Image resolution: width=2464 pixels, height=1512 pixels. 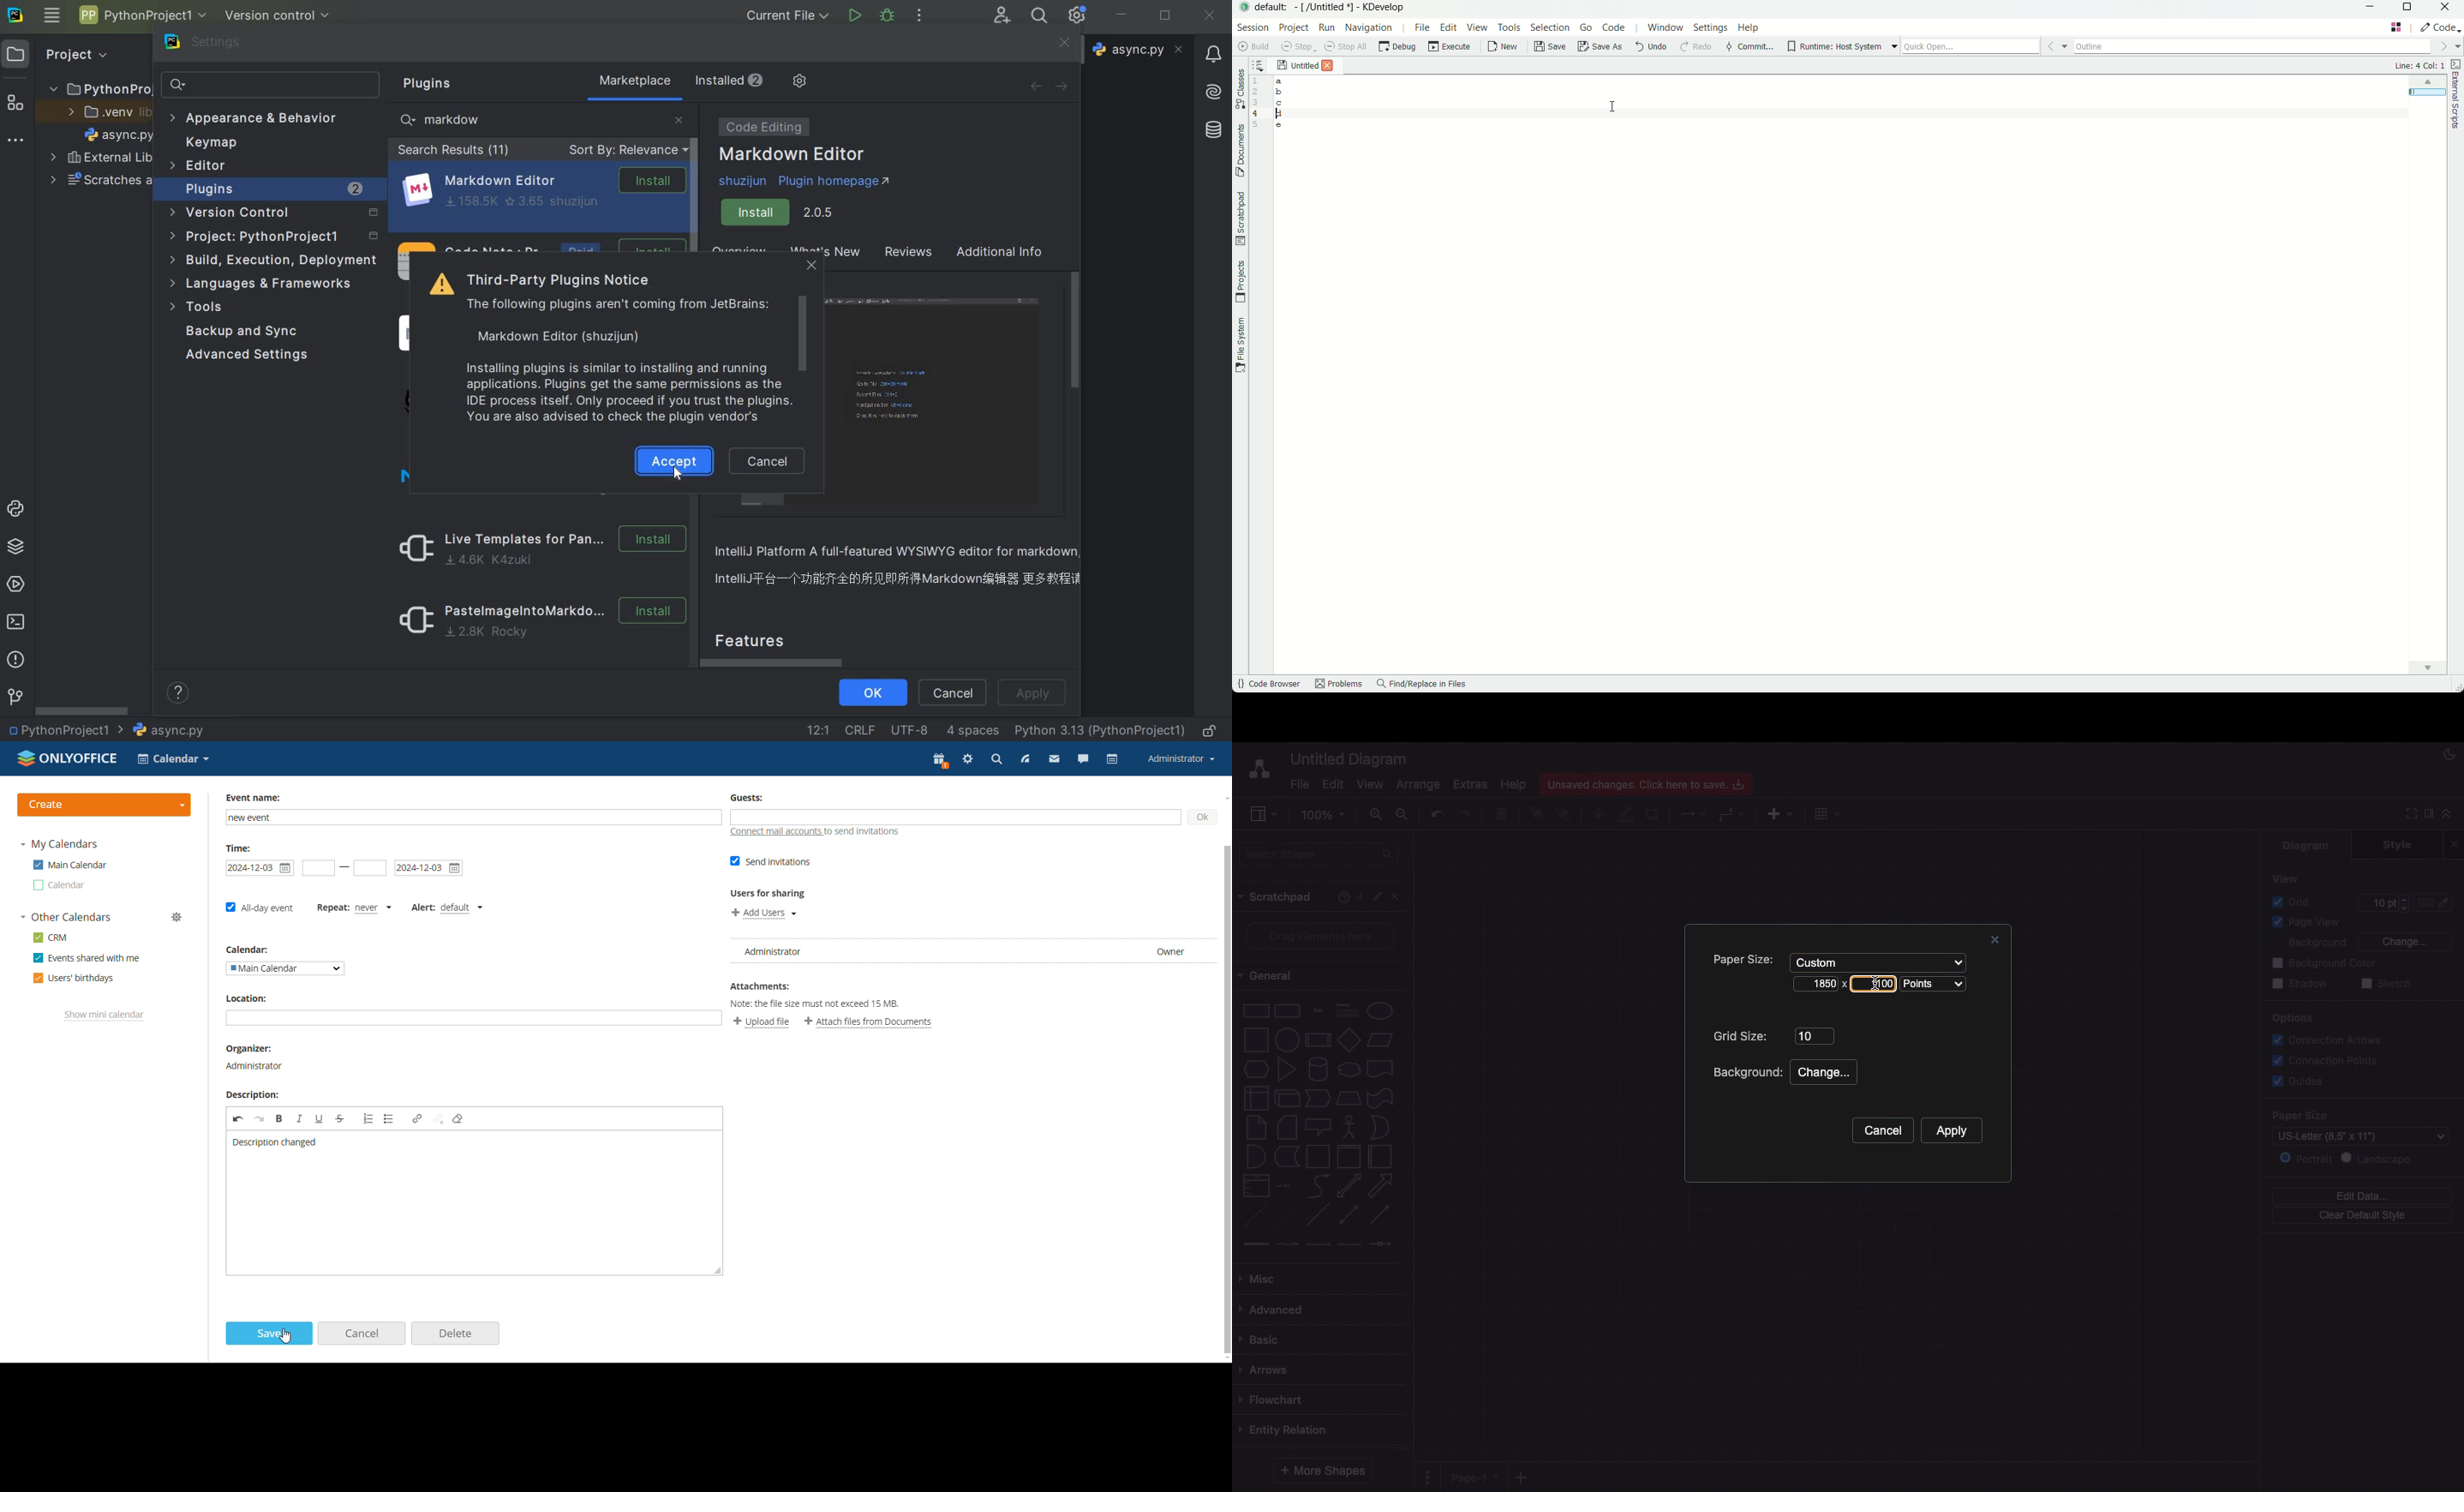 I want to click on Paper size, so click(x=1737, y=959).